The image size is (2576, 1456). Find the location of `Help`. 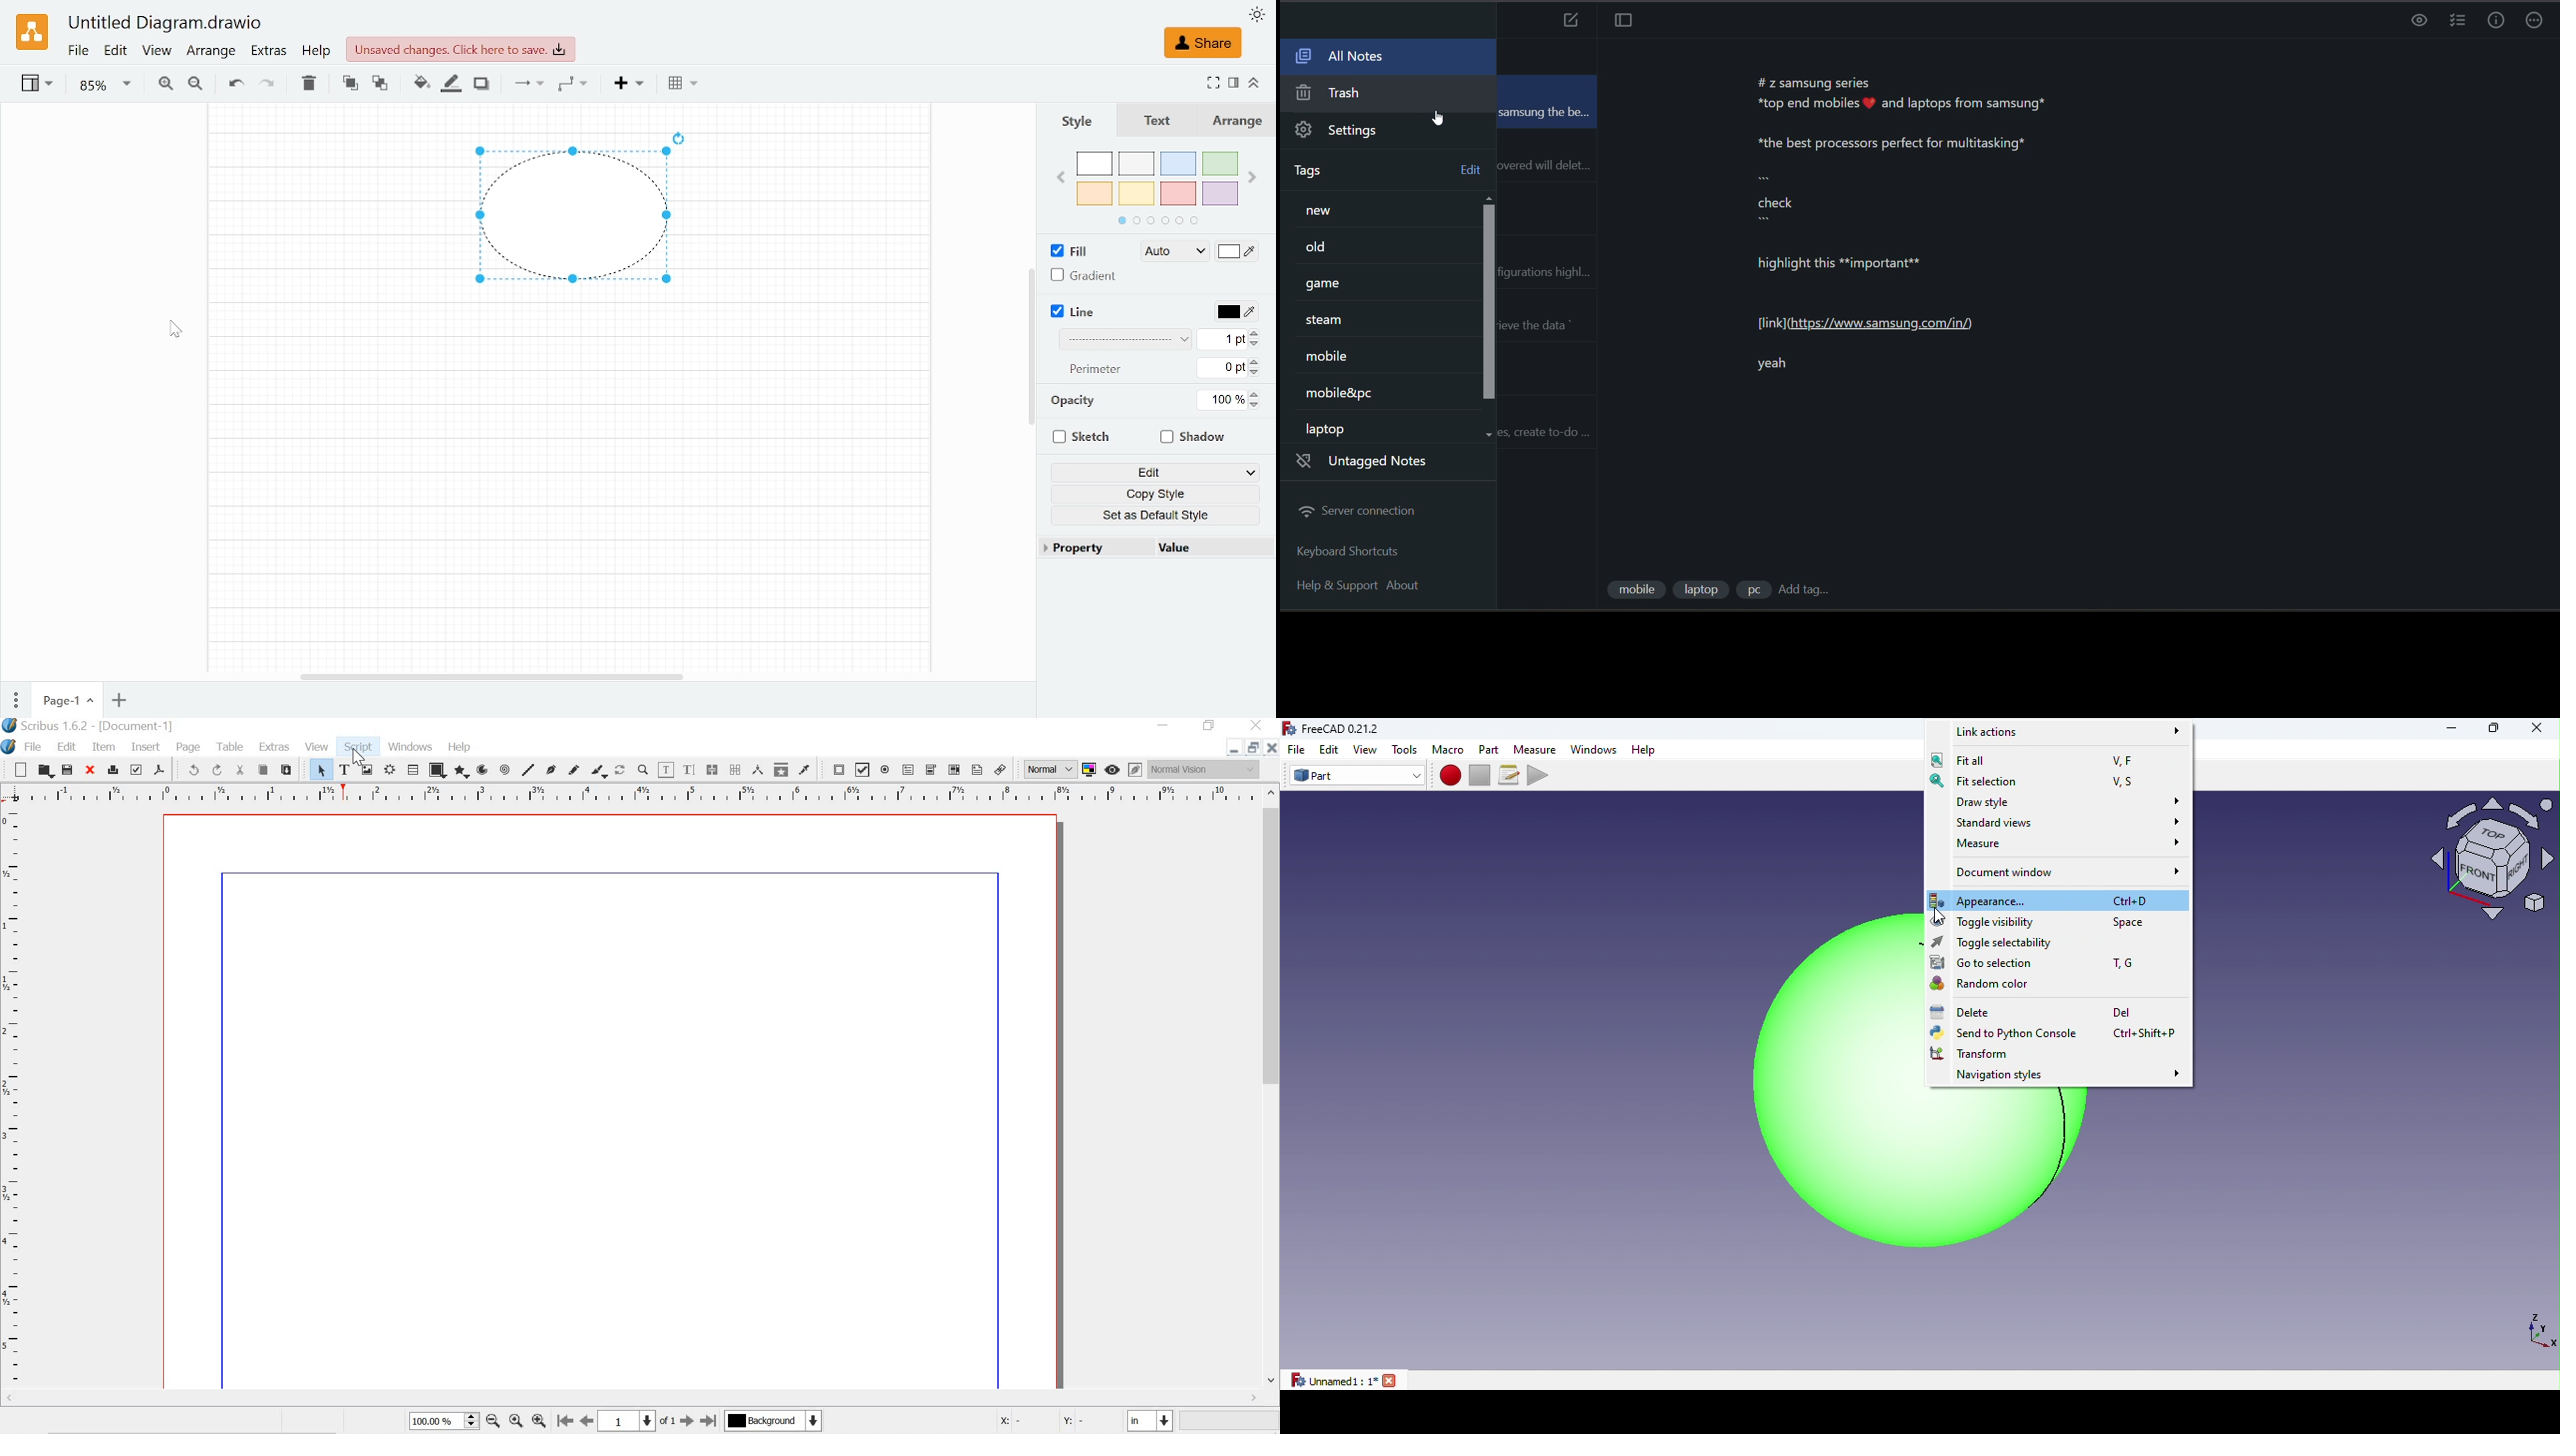

Help is located at coordinates (461, 747).